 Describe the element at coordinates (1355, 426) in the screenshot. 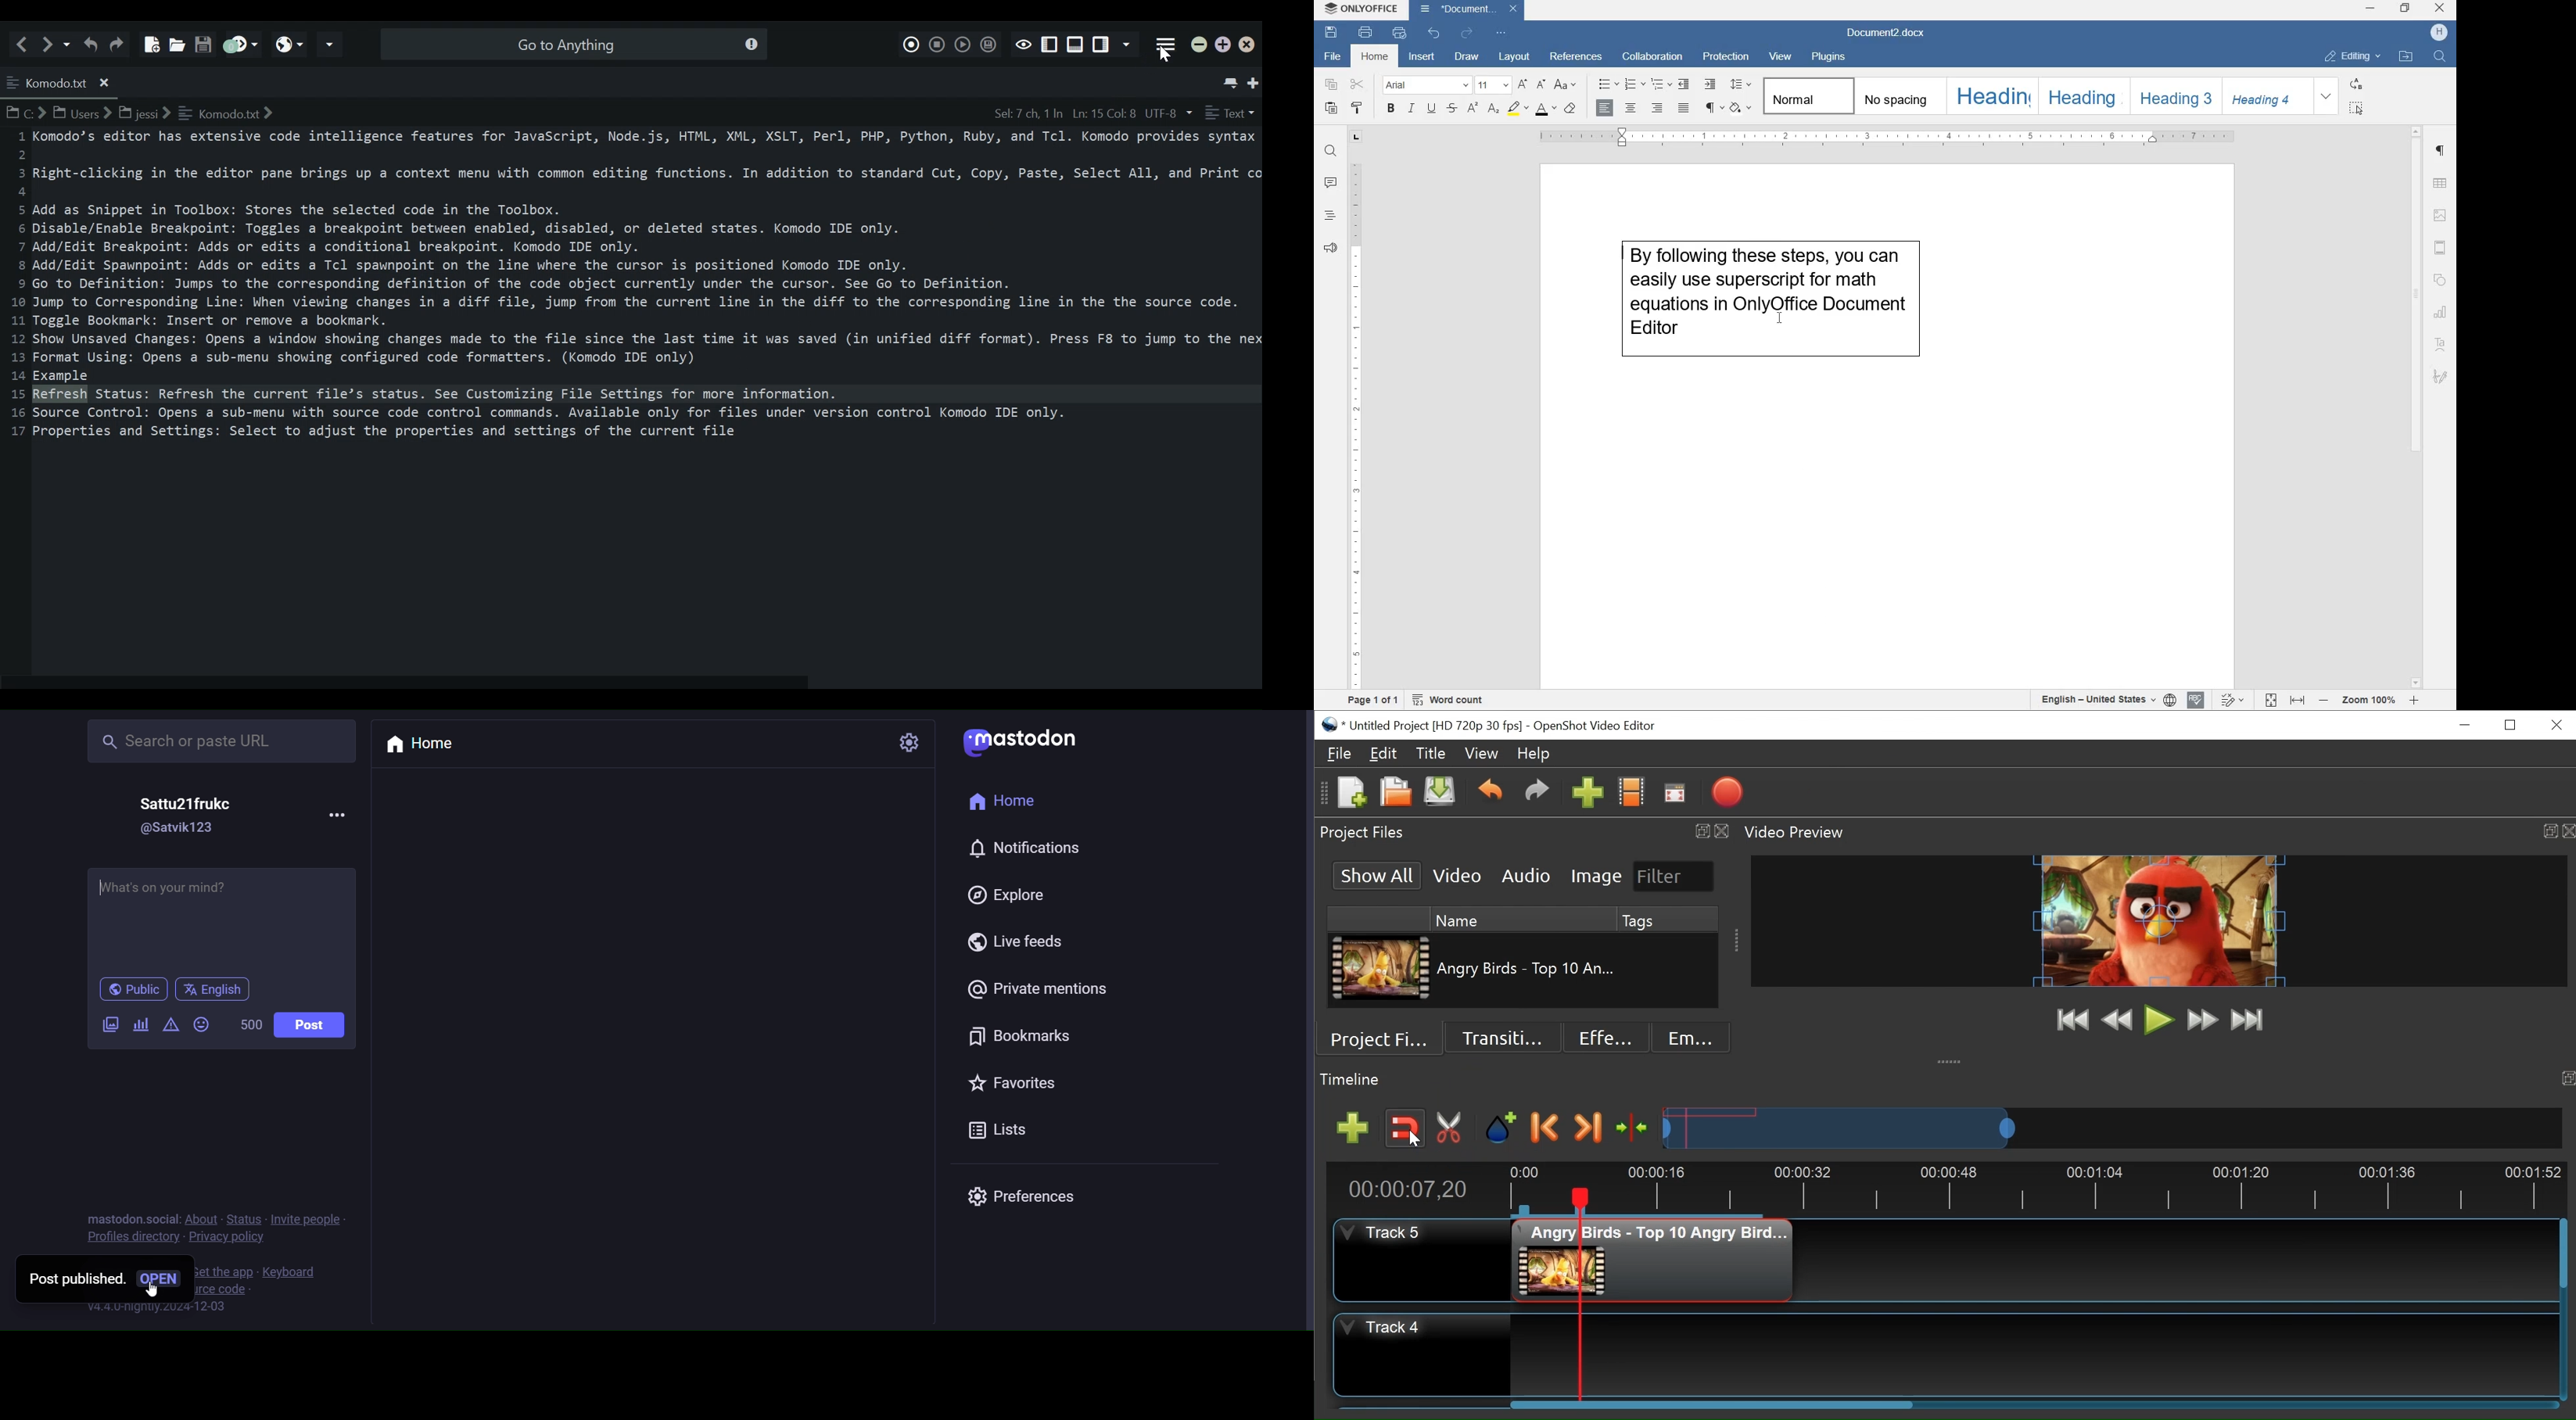

I see `ruler` at that location.